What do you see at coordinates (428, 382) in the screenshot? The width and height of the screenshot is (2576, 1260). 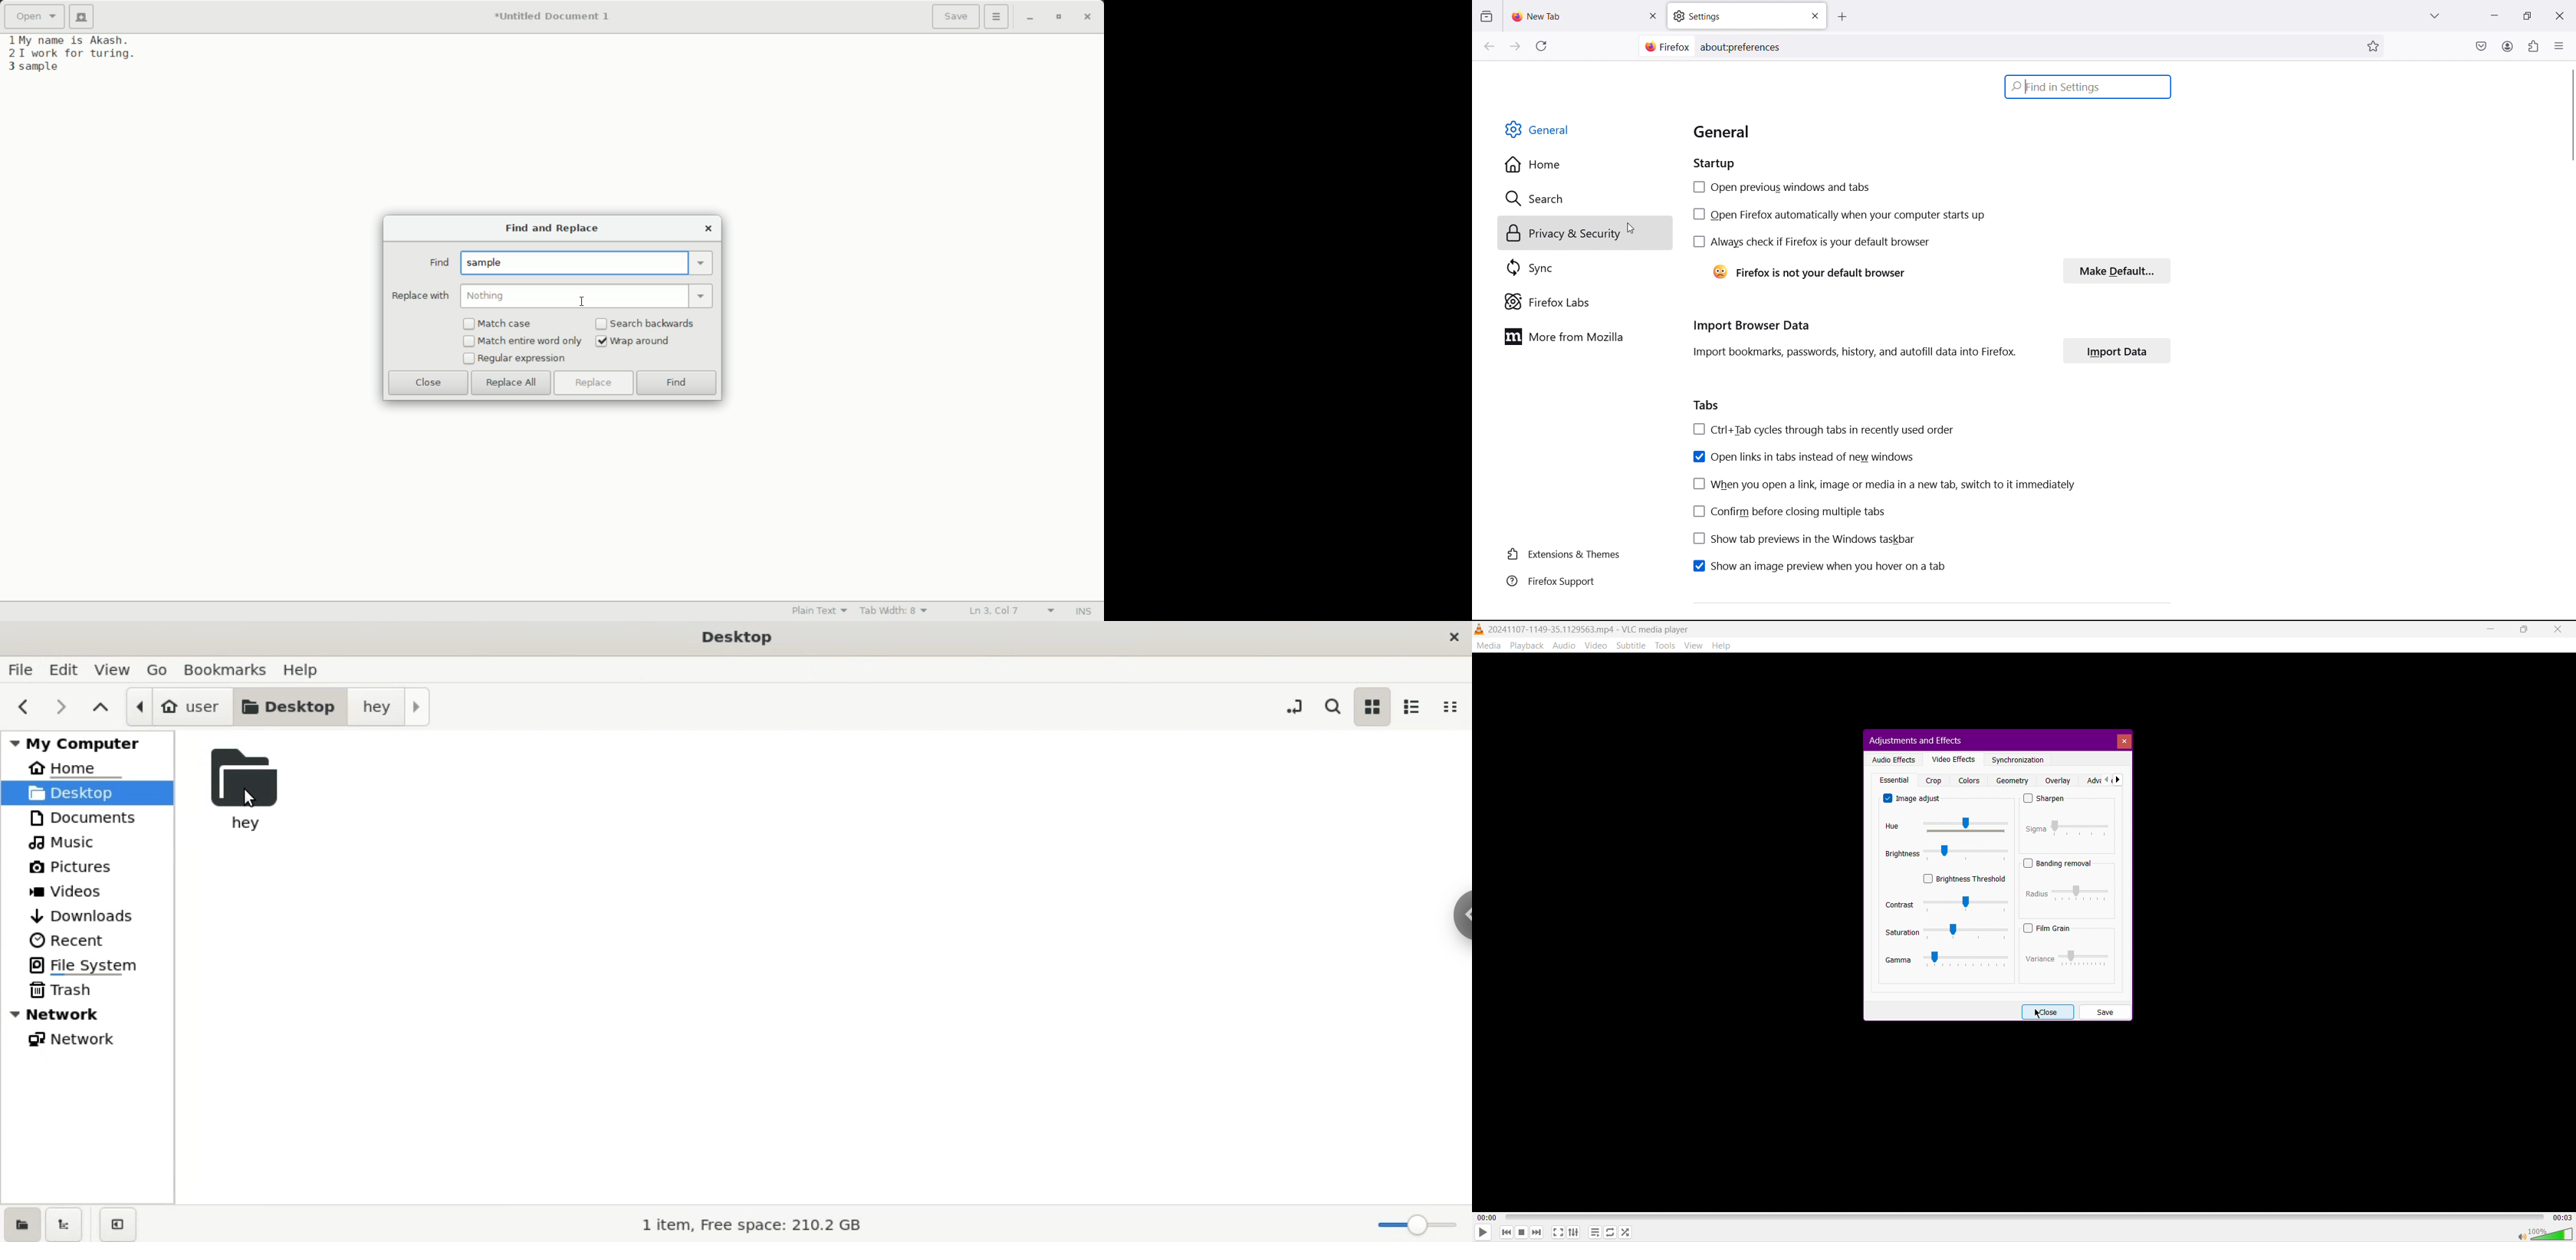 I see `close` at bounding box center [428, 382].